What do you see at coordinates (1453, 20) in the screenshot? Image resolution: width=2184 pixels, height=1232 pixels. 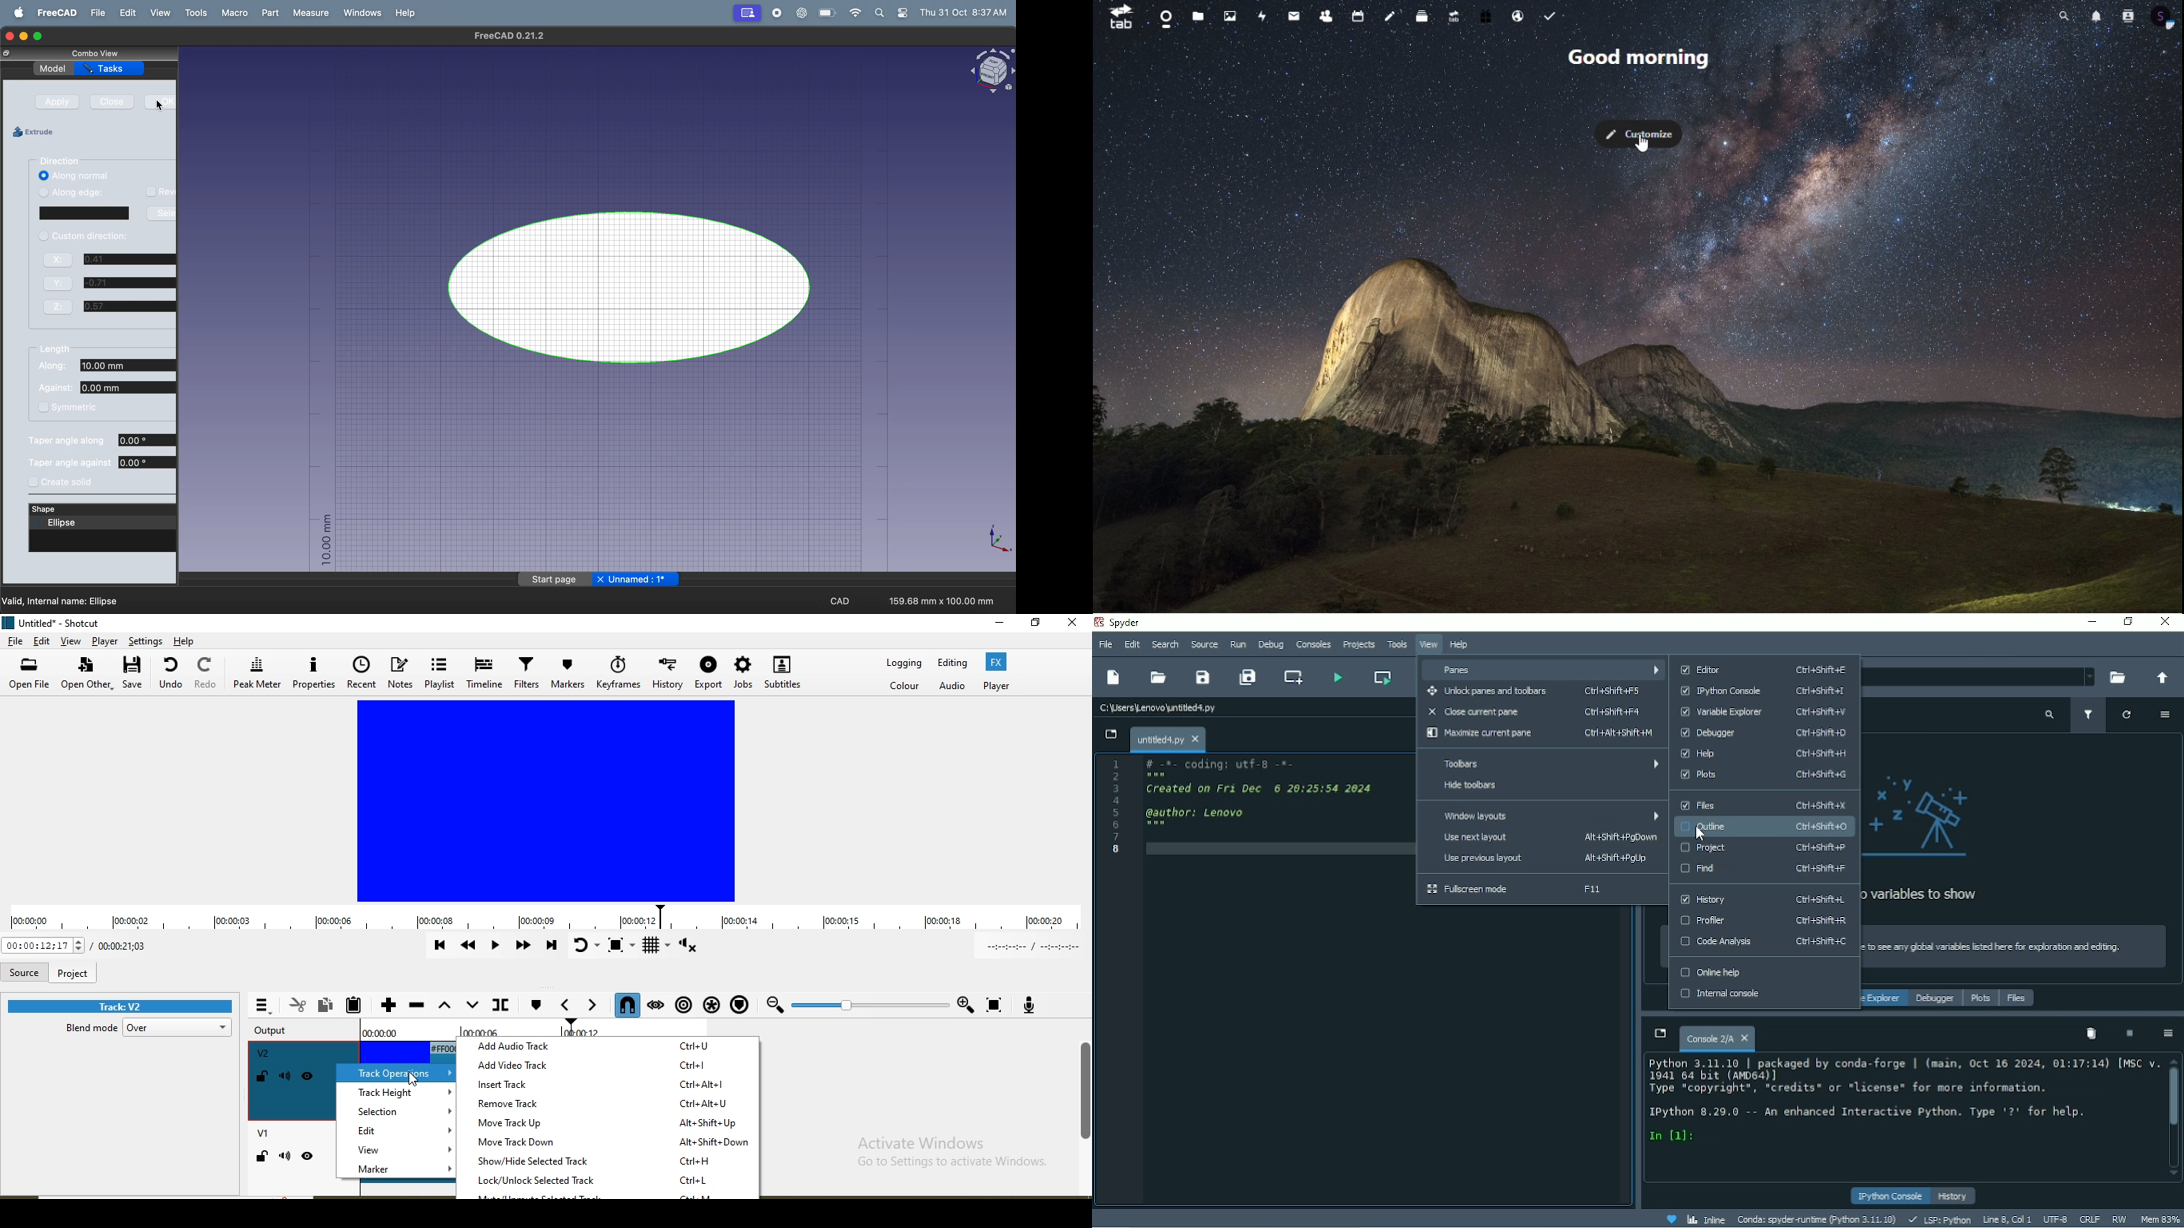 I see `upgrade` at bounding box center [1453, 20].